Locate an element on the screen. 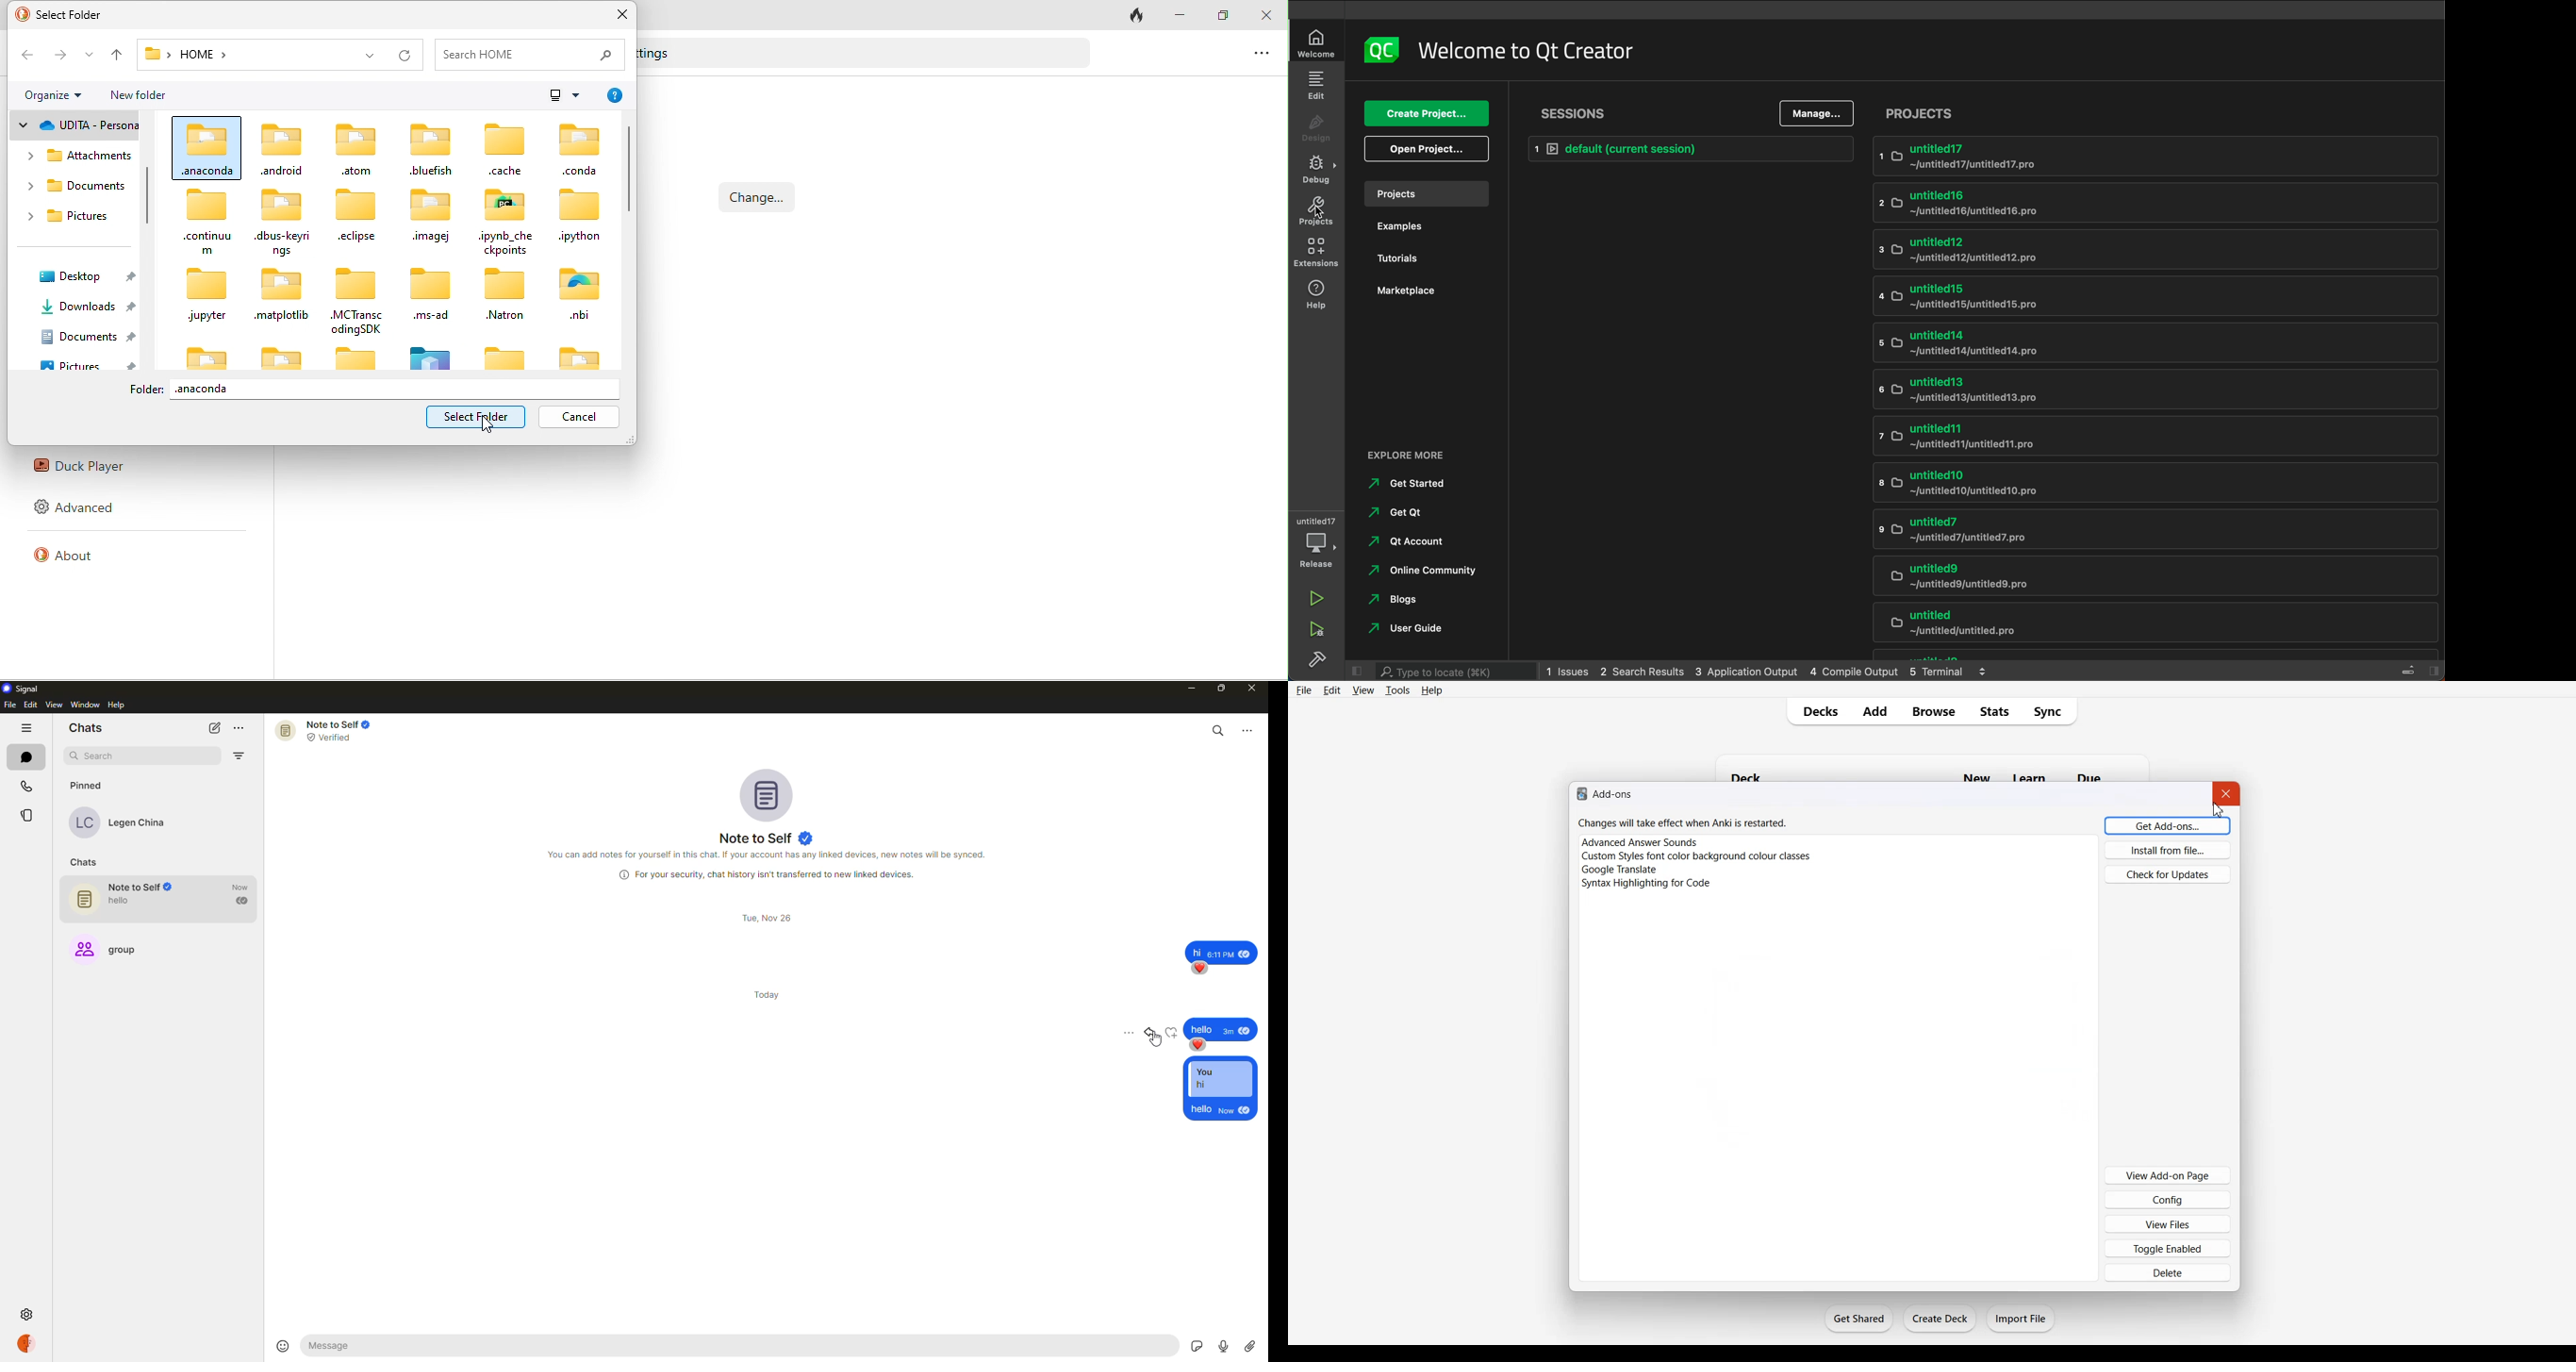 This screenshot has width=2576, height=1372. day is located at coordinates (772, 994).